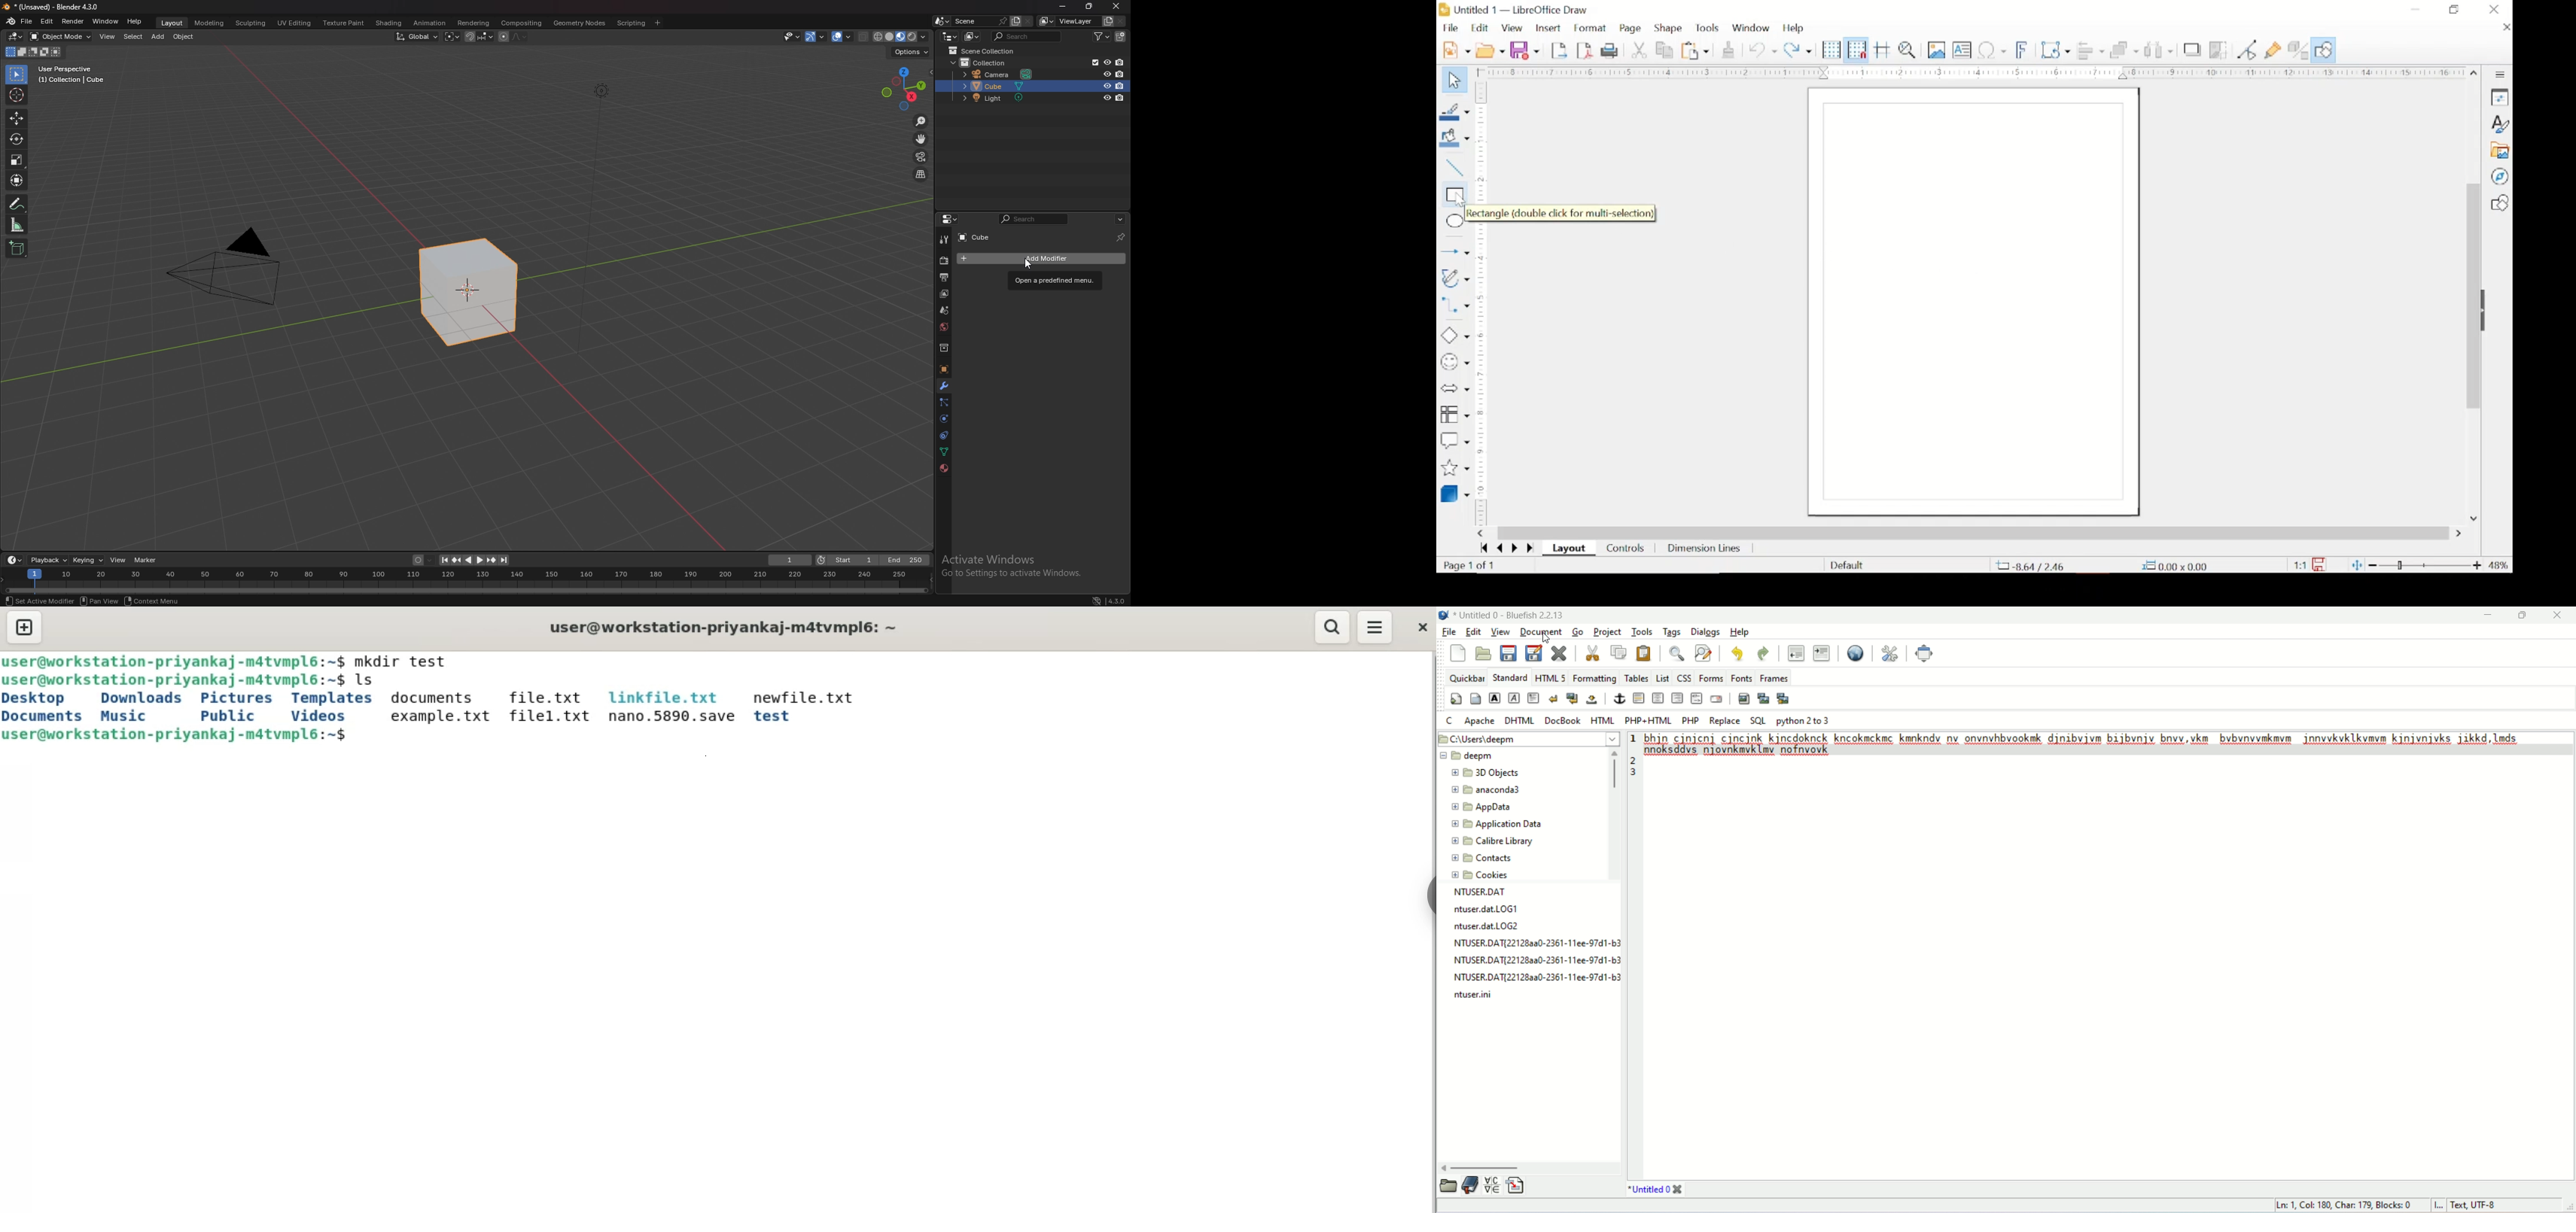 The height and width of the screenshot is (1232, 2576). What do you see at coordinates (1454, 336) in the screenshot?
I see `diamond` at bounding box center [1454, 336].